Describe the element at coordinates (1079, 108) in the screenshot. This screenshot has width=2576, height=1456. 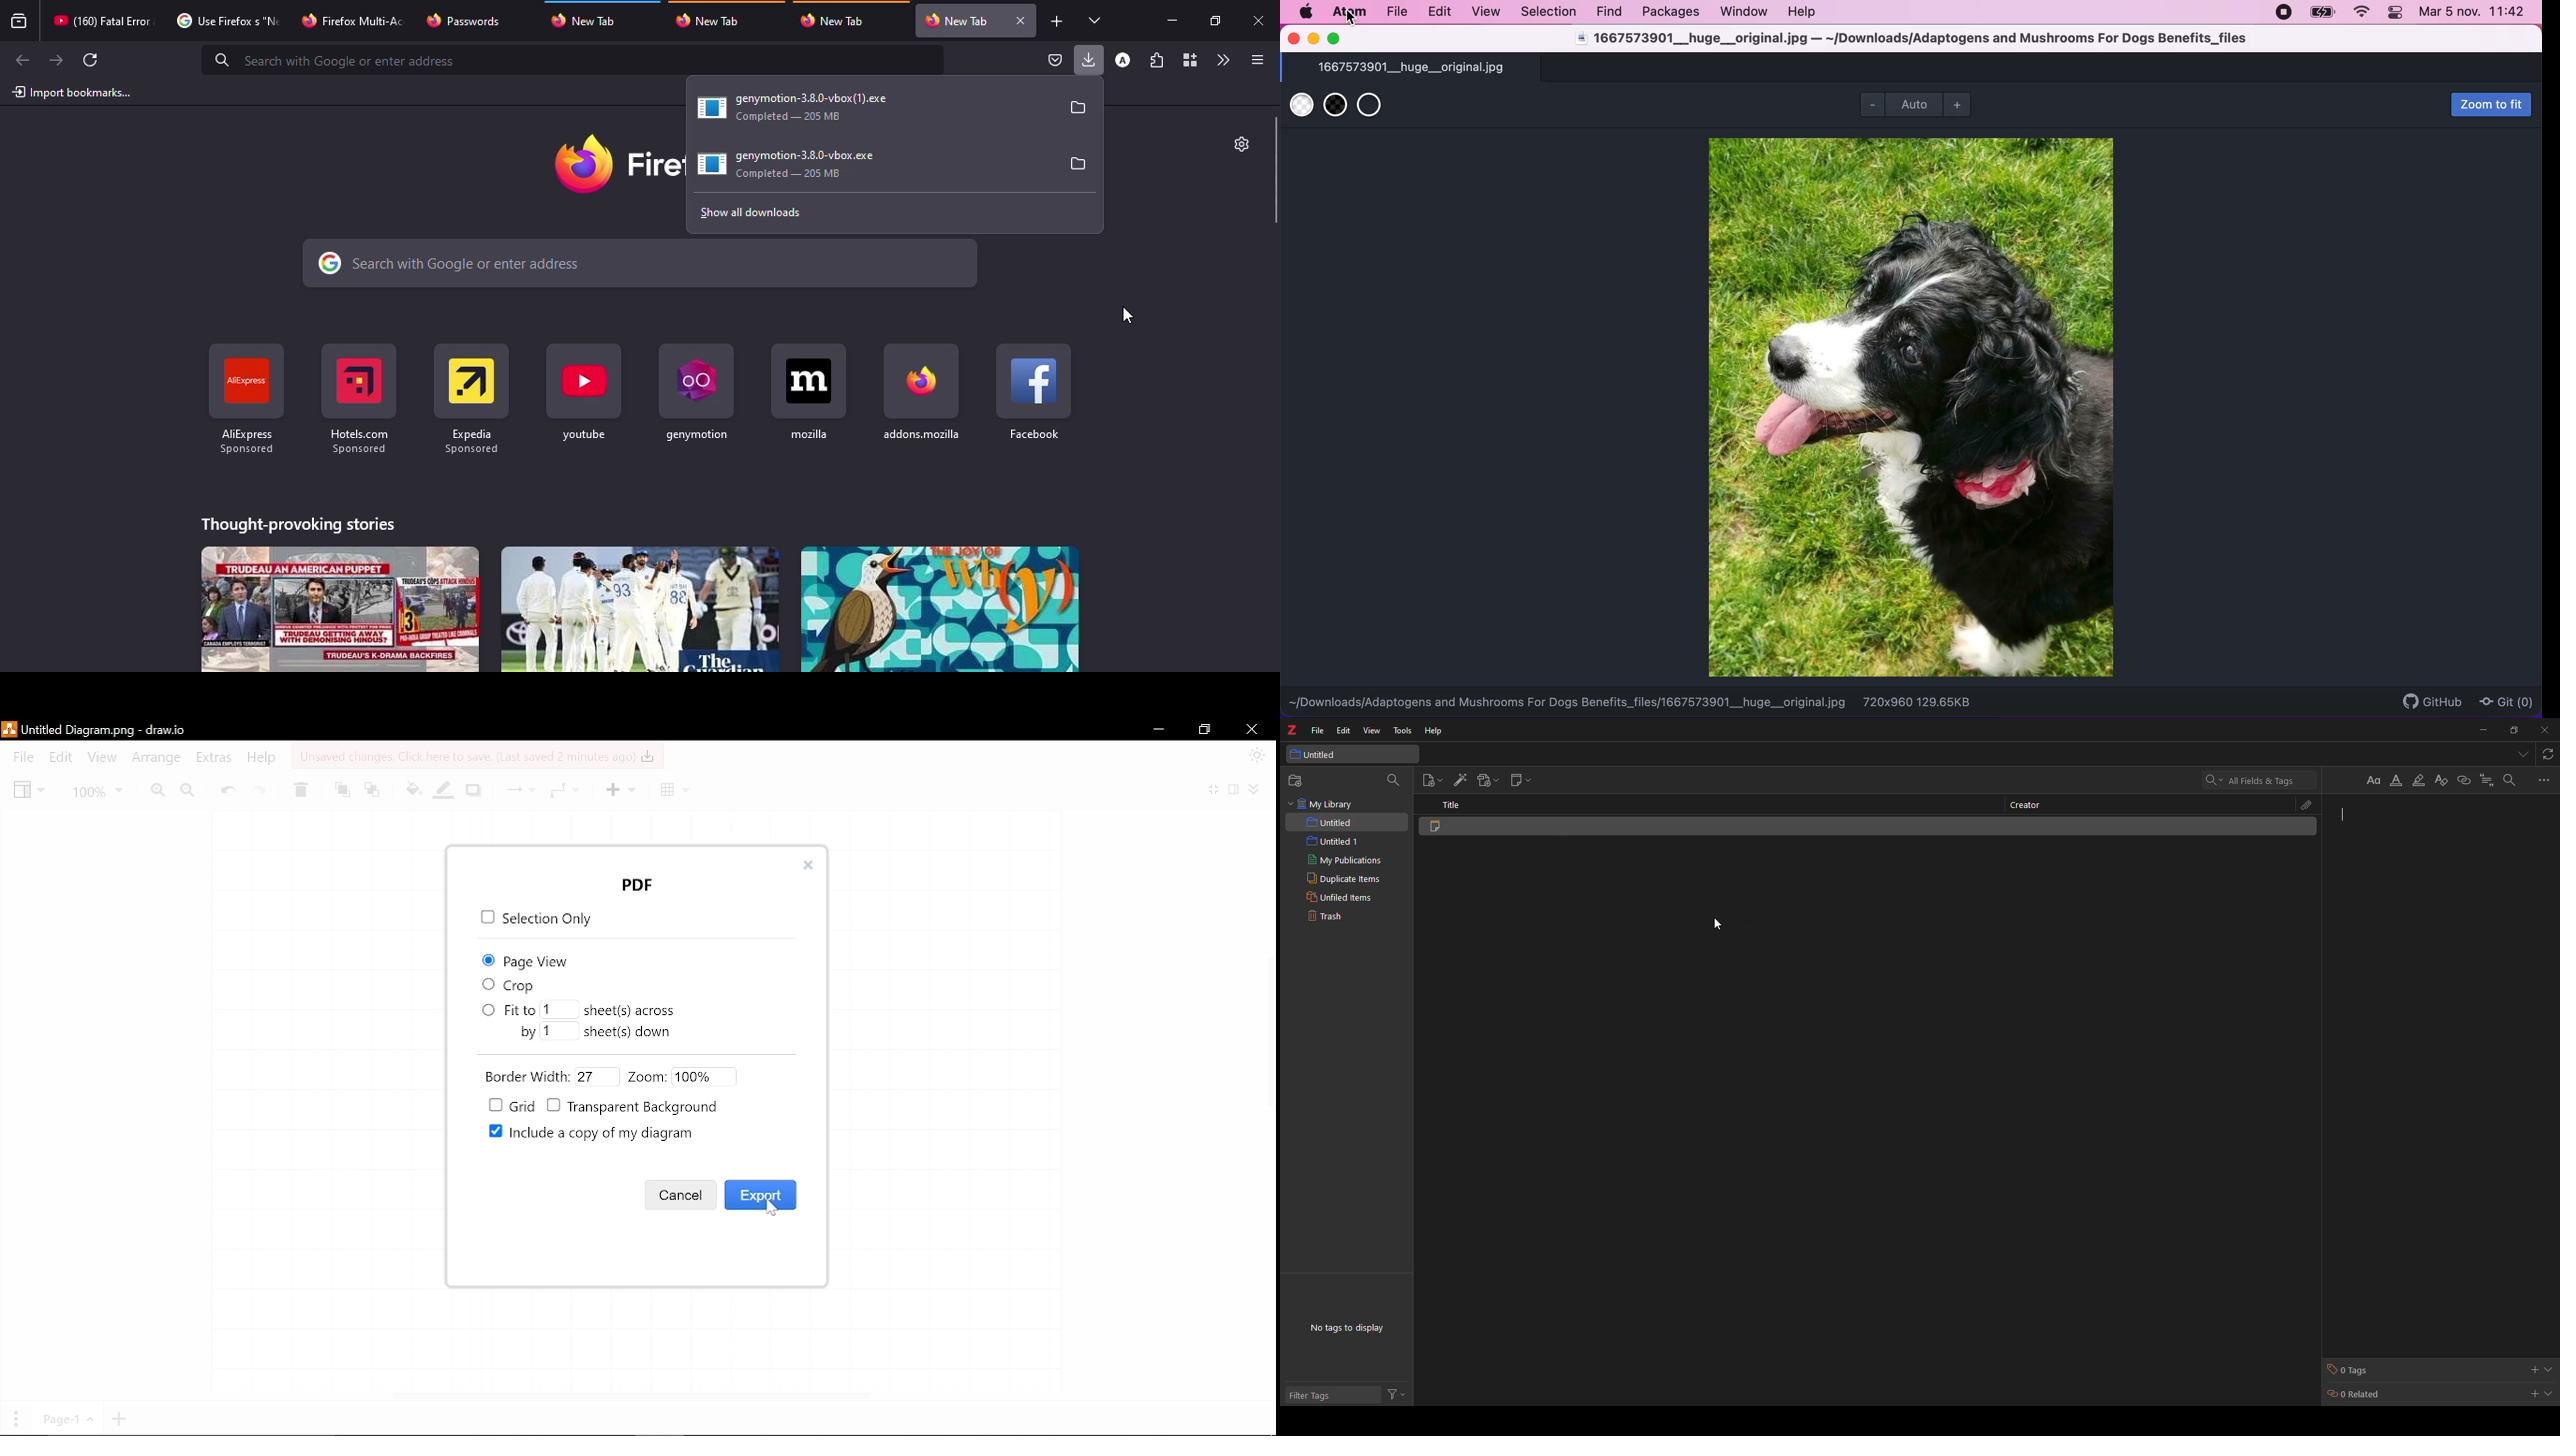
I see `folder` at that location.